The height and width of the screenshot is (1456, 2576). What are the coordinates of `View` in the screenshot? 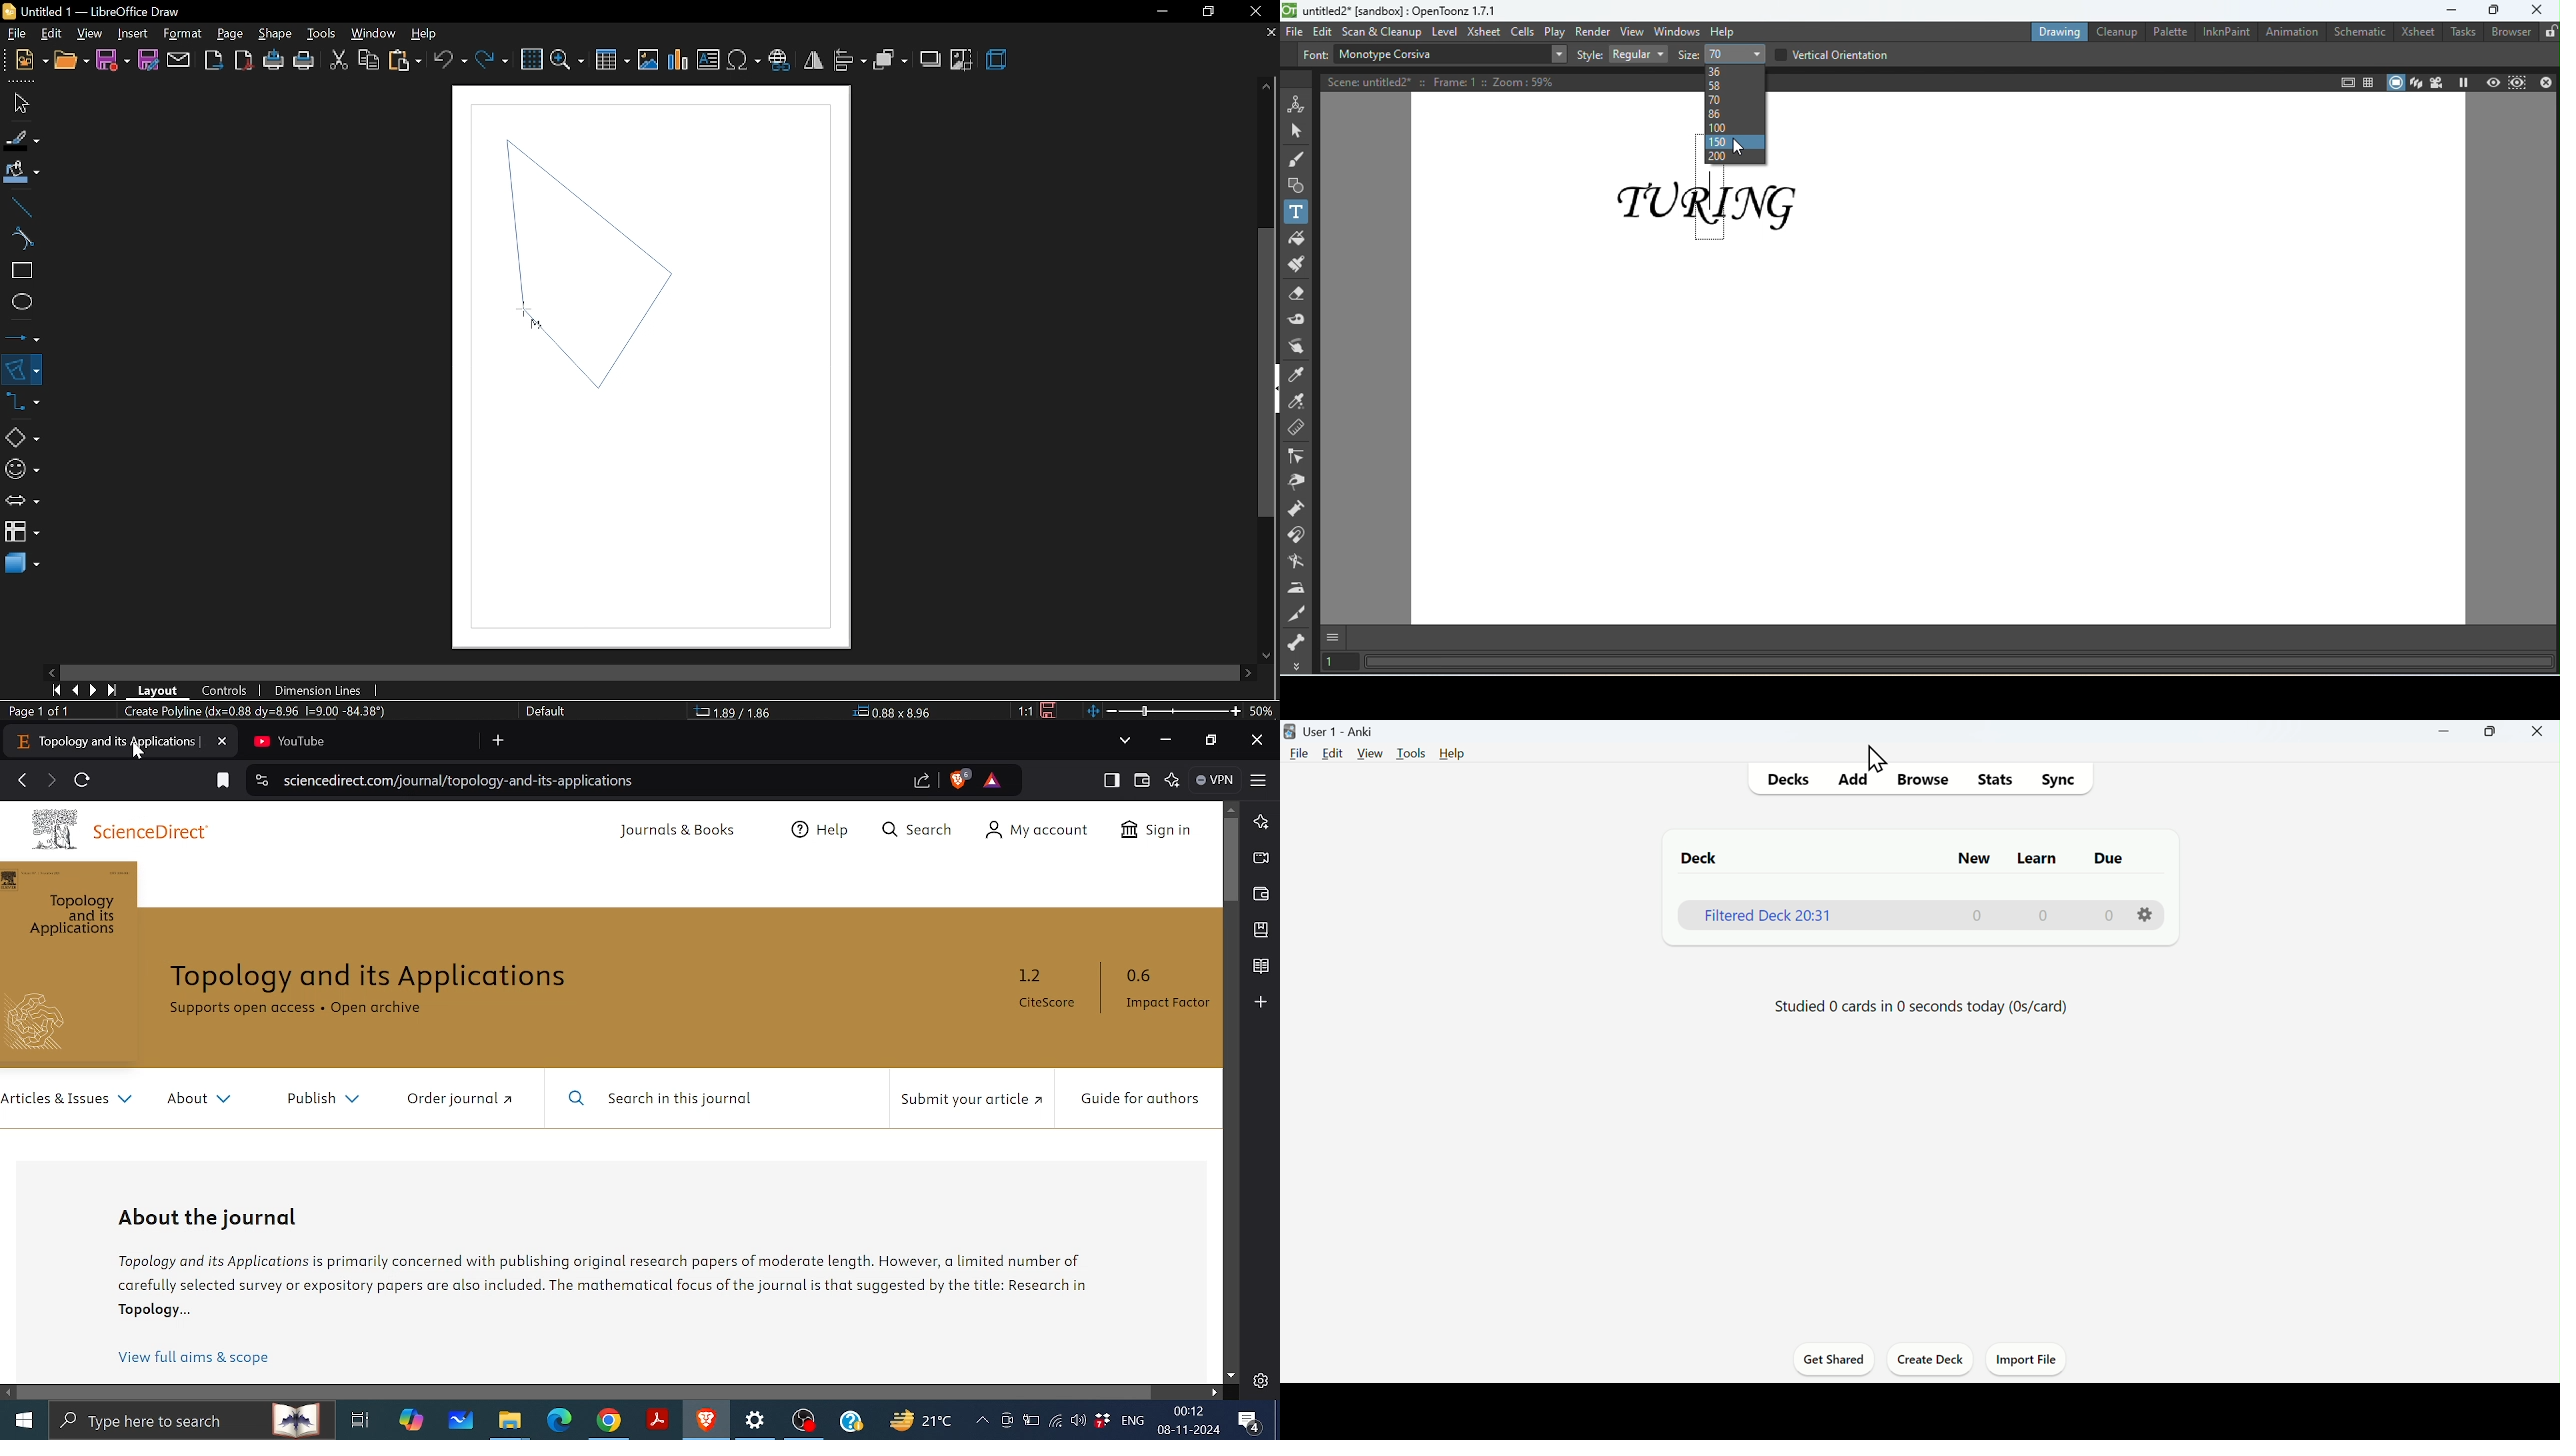 It's located at (1371, 753).